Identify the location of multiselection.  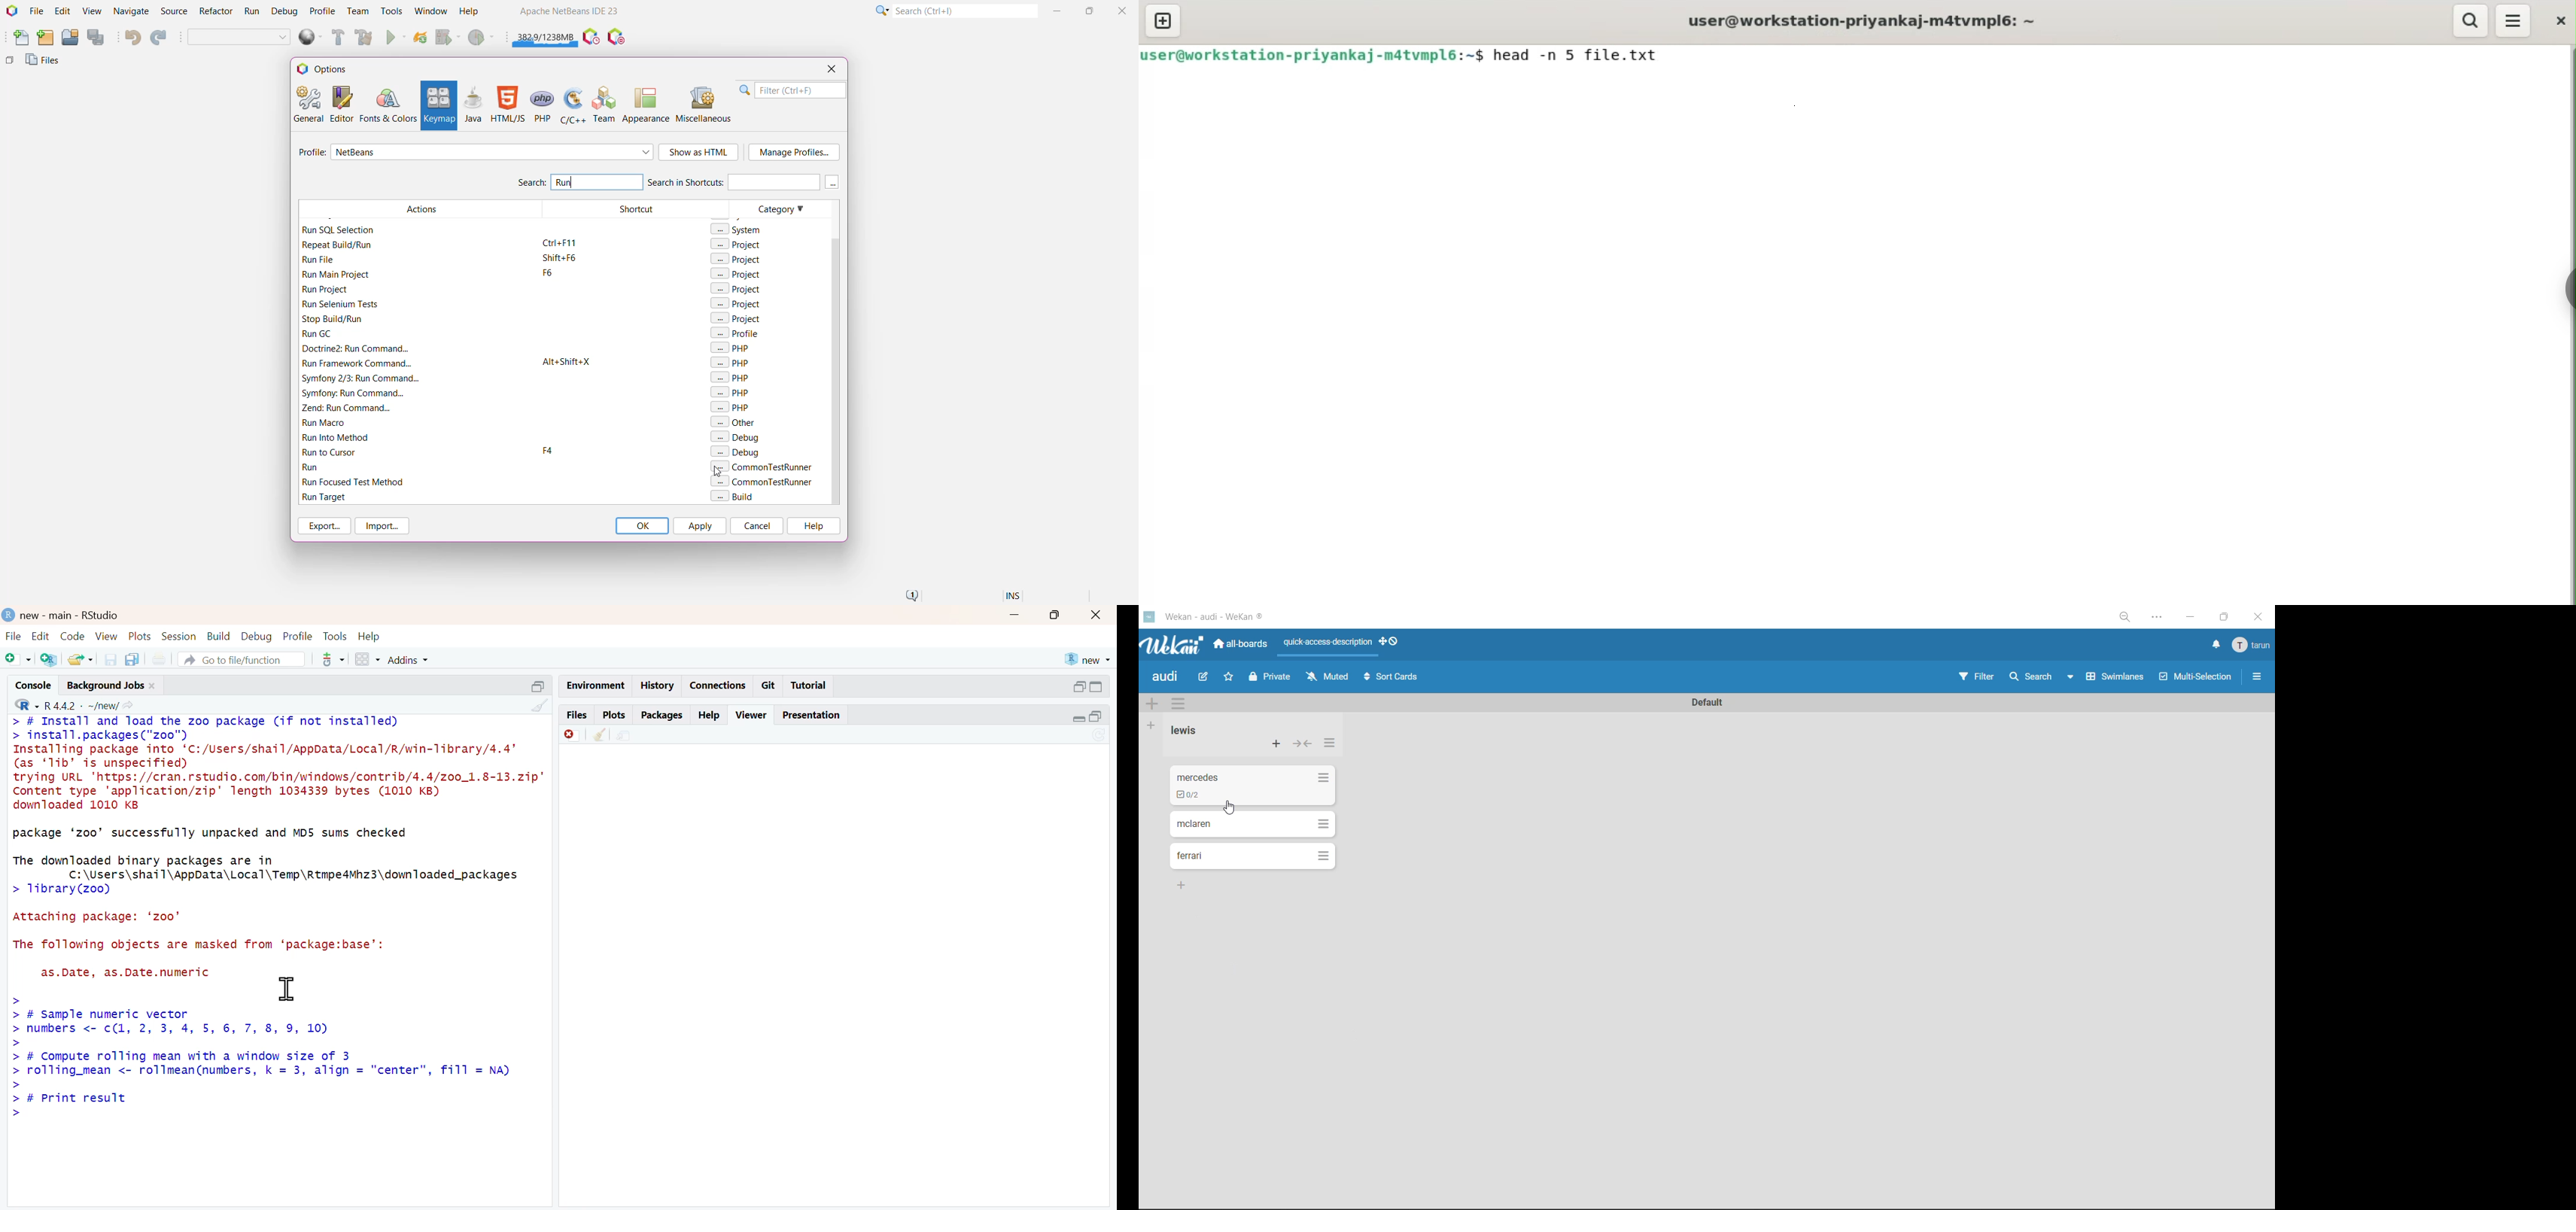
(2195, 678).